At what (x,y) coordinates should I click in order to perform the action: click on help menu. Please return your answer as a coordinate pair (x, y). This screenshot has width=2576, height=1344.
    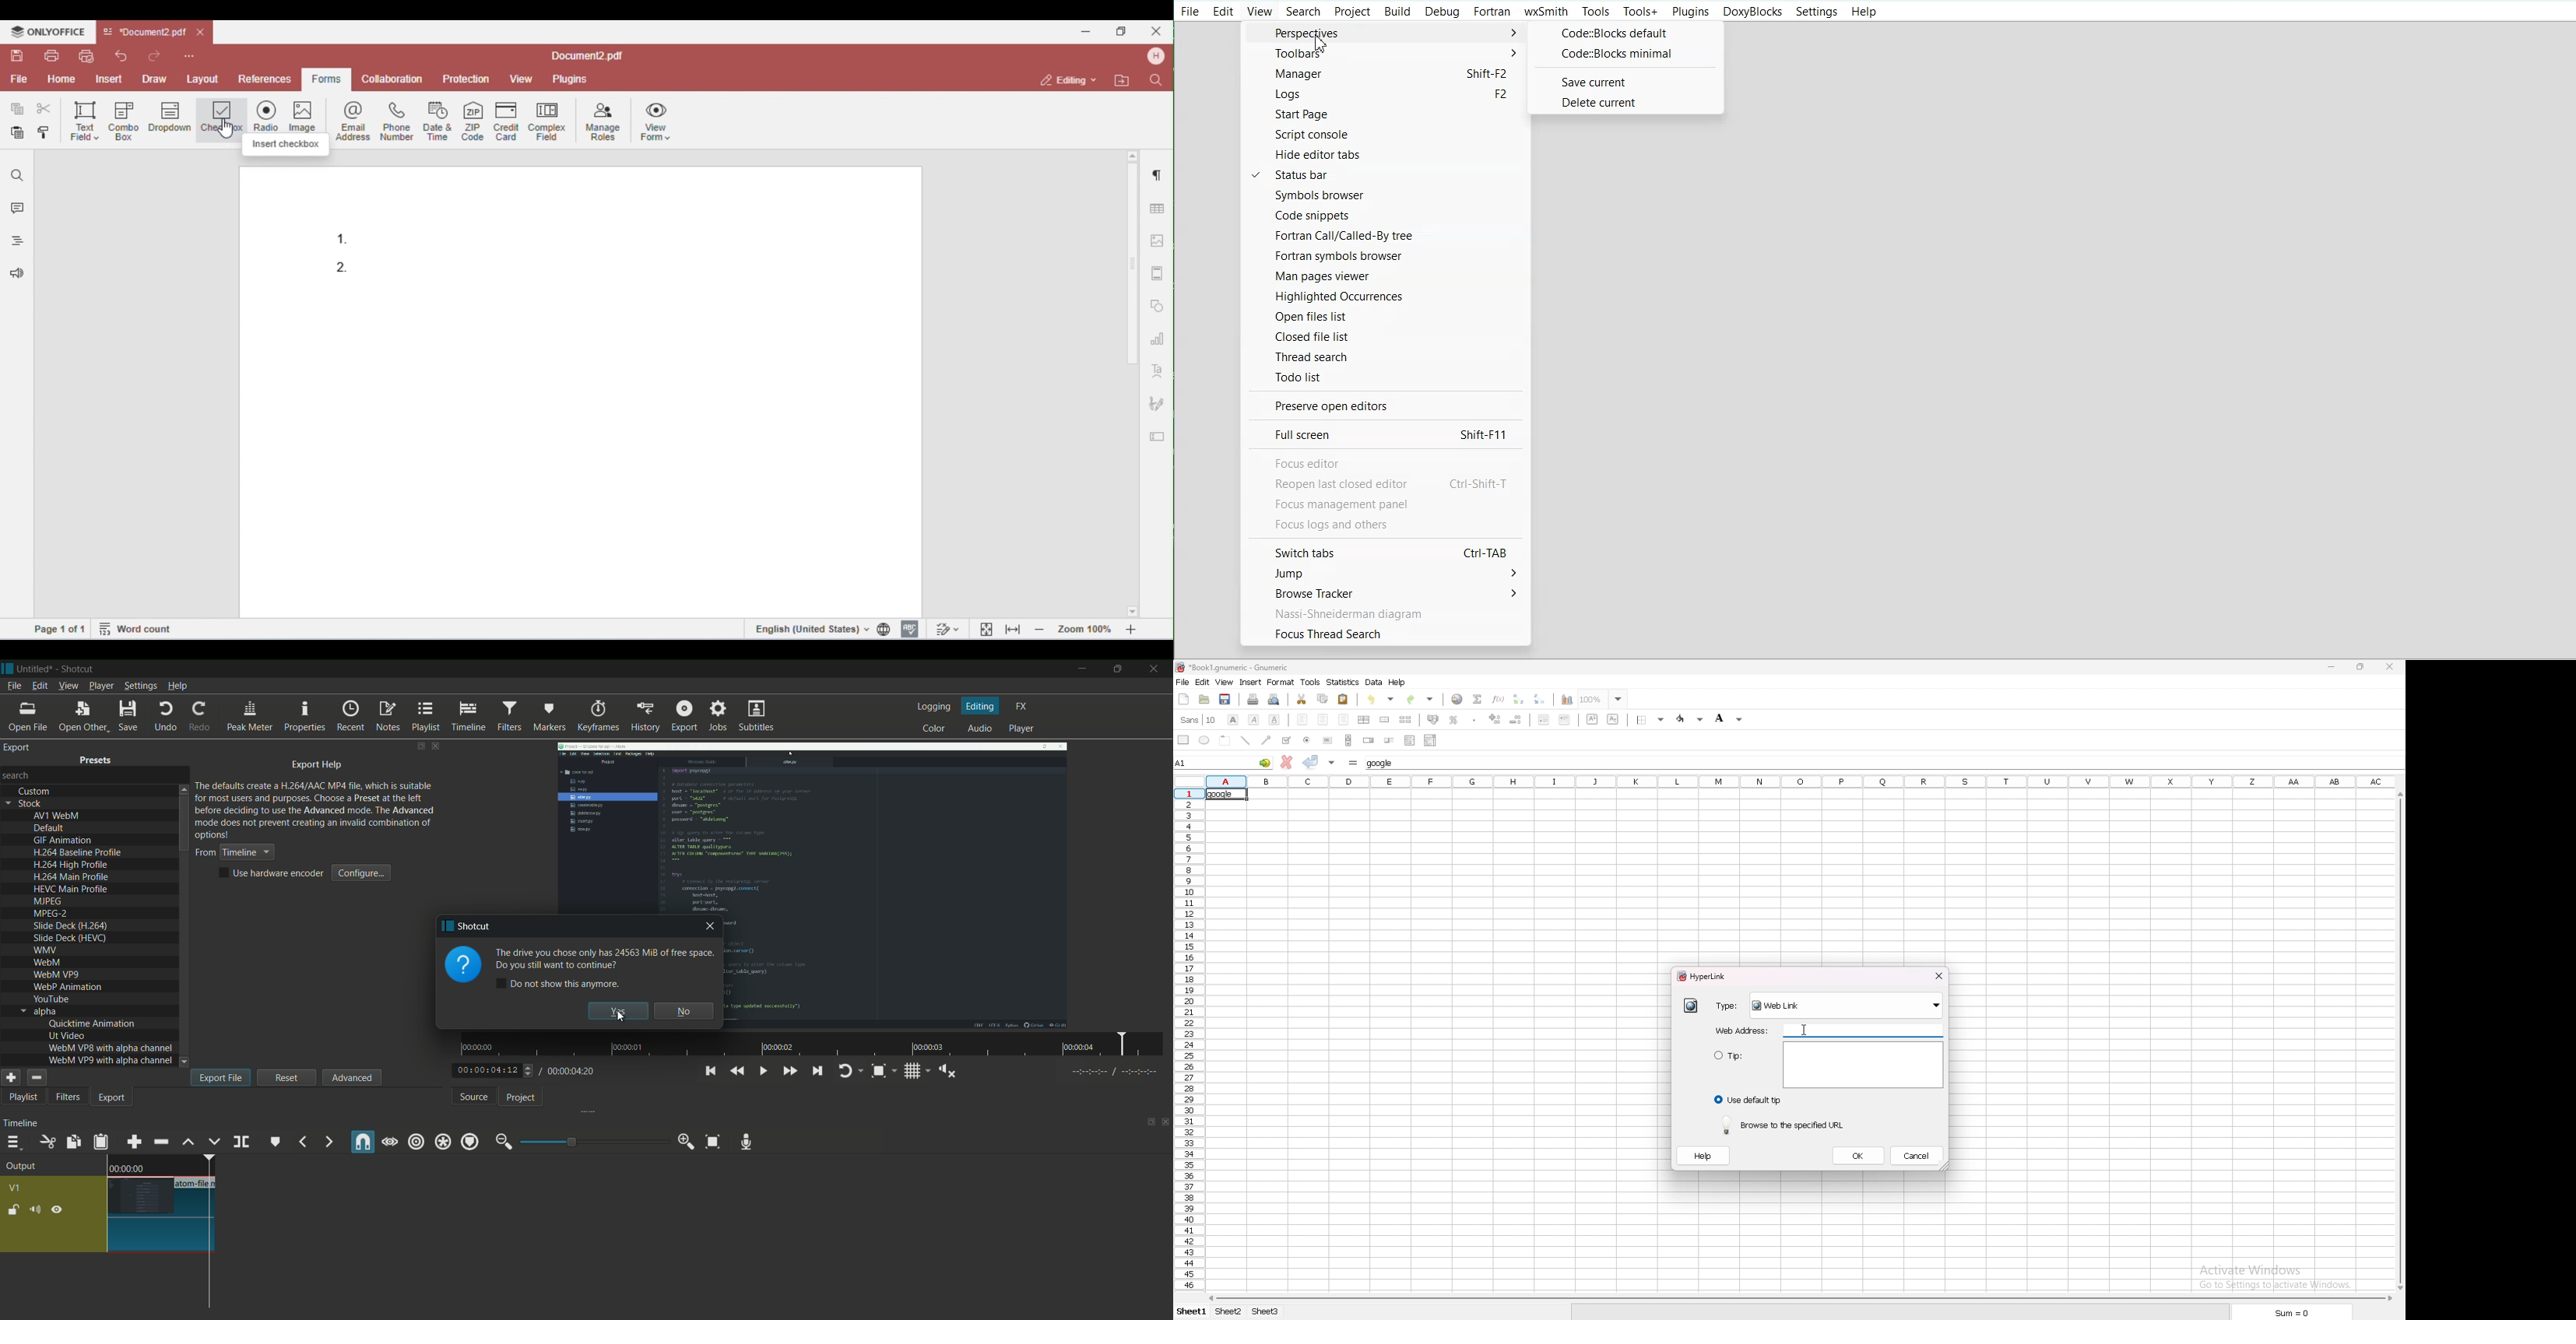
    Looking at the image, I should click on (178, 686).